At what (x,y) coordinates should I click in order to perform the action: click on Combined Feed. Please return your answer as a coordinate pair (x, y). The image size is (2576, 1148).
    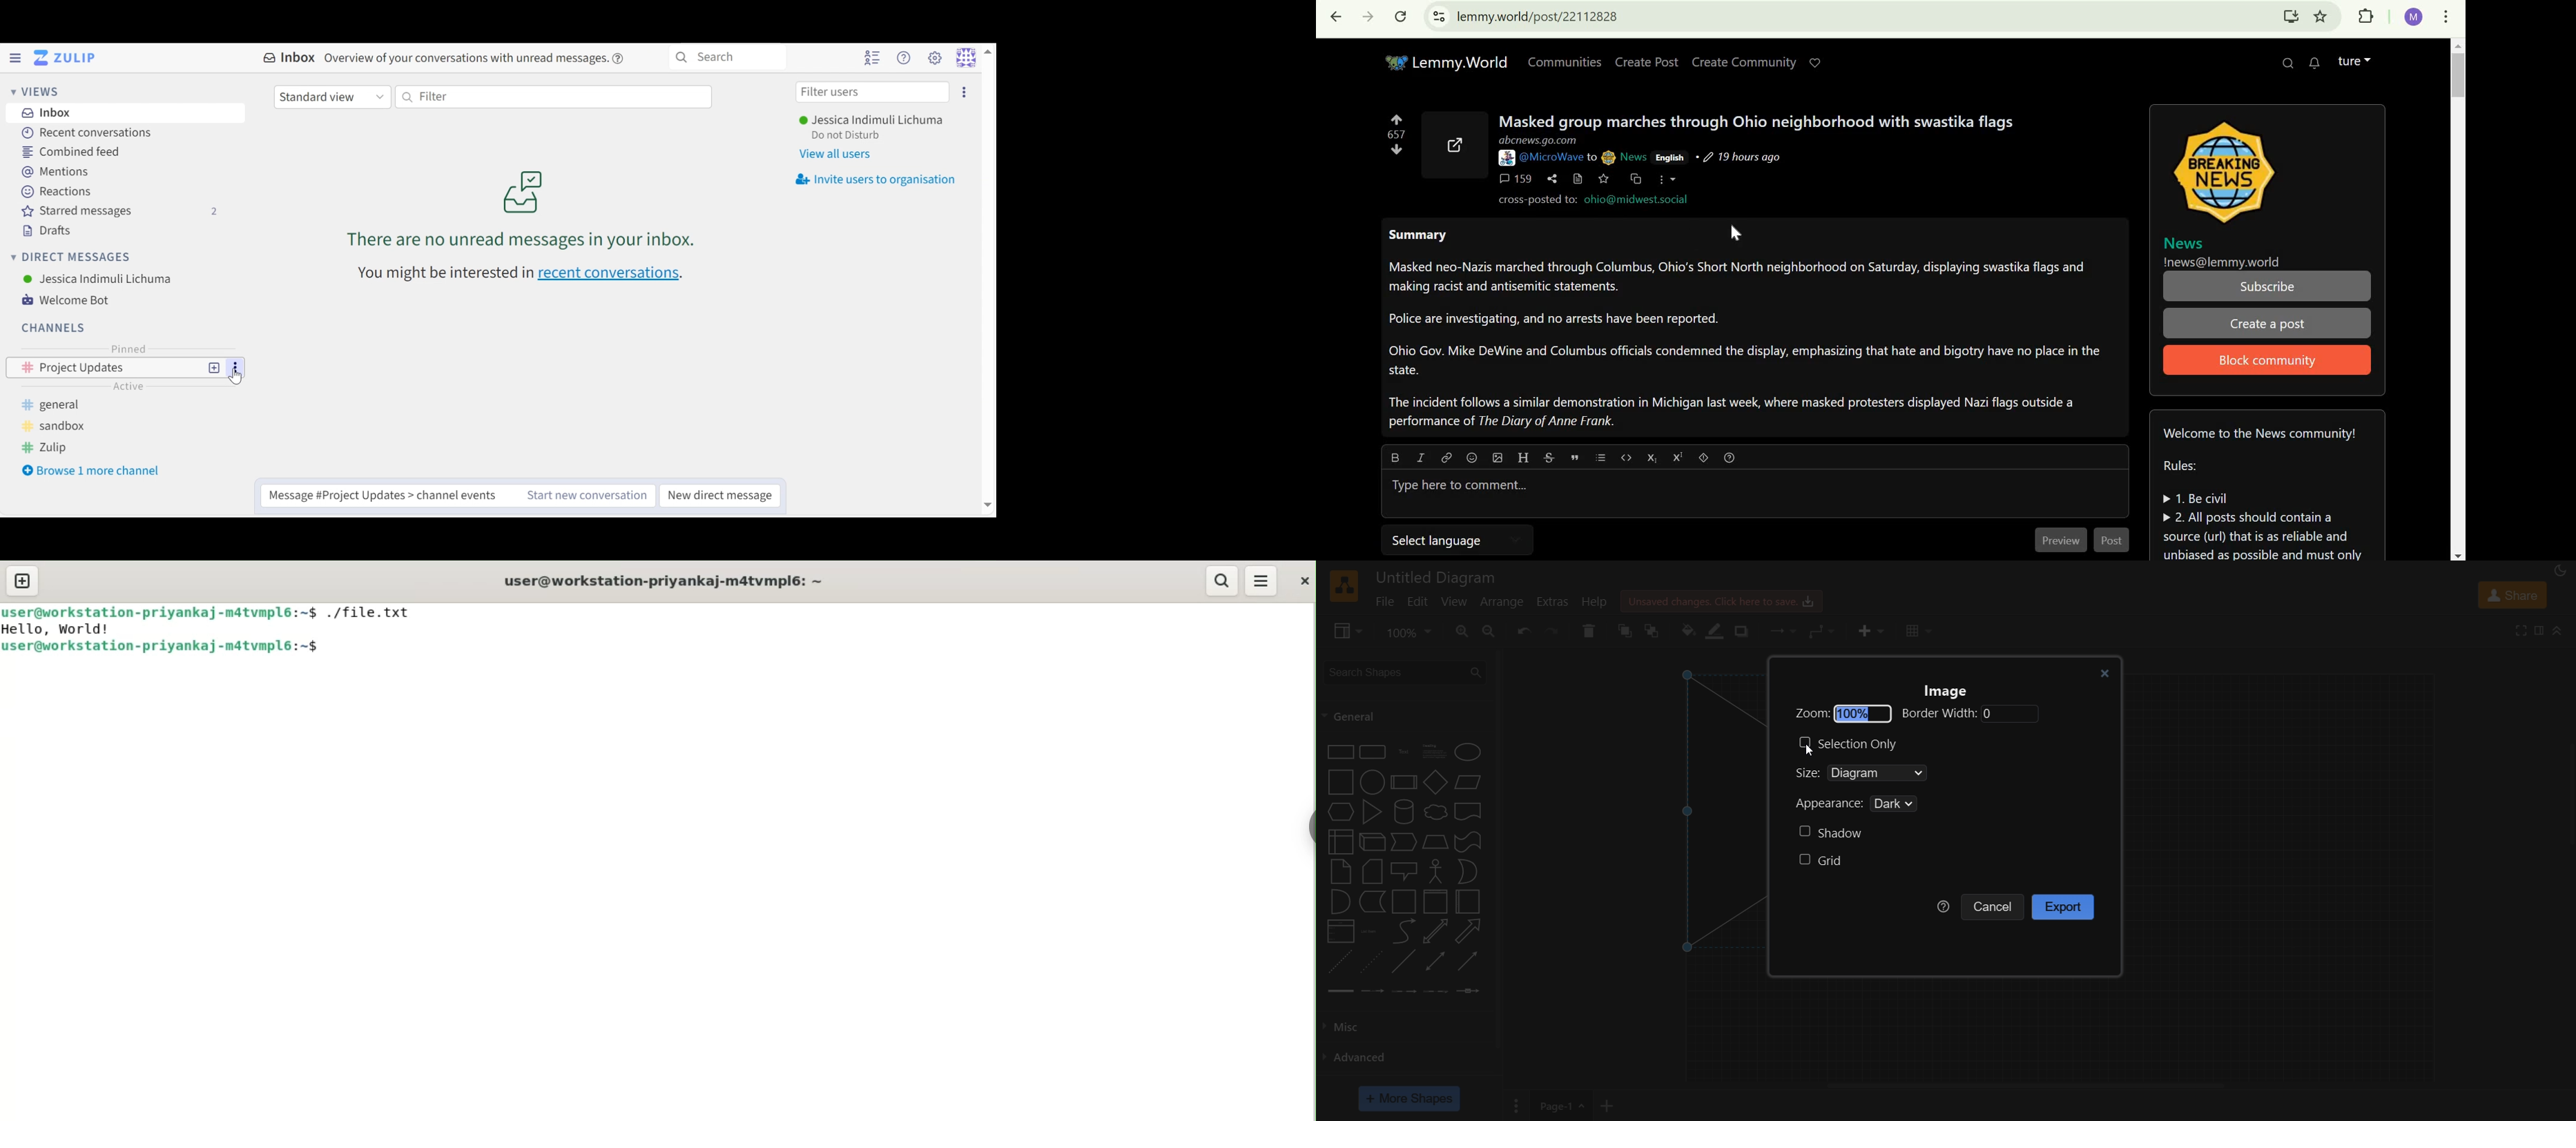
    Looking at the image, I should click on (74, 152).